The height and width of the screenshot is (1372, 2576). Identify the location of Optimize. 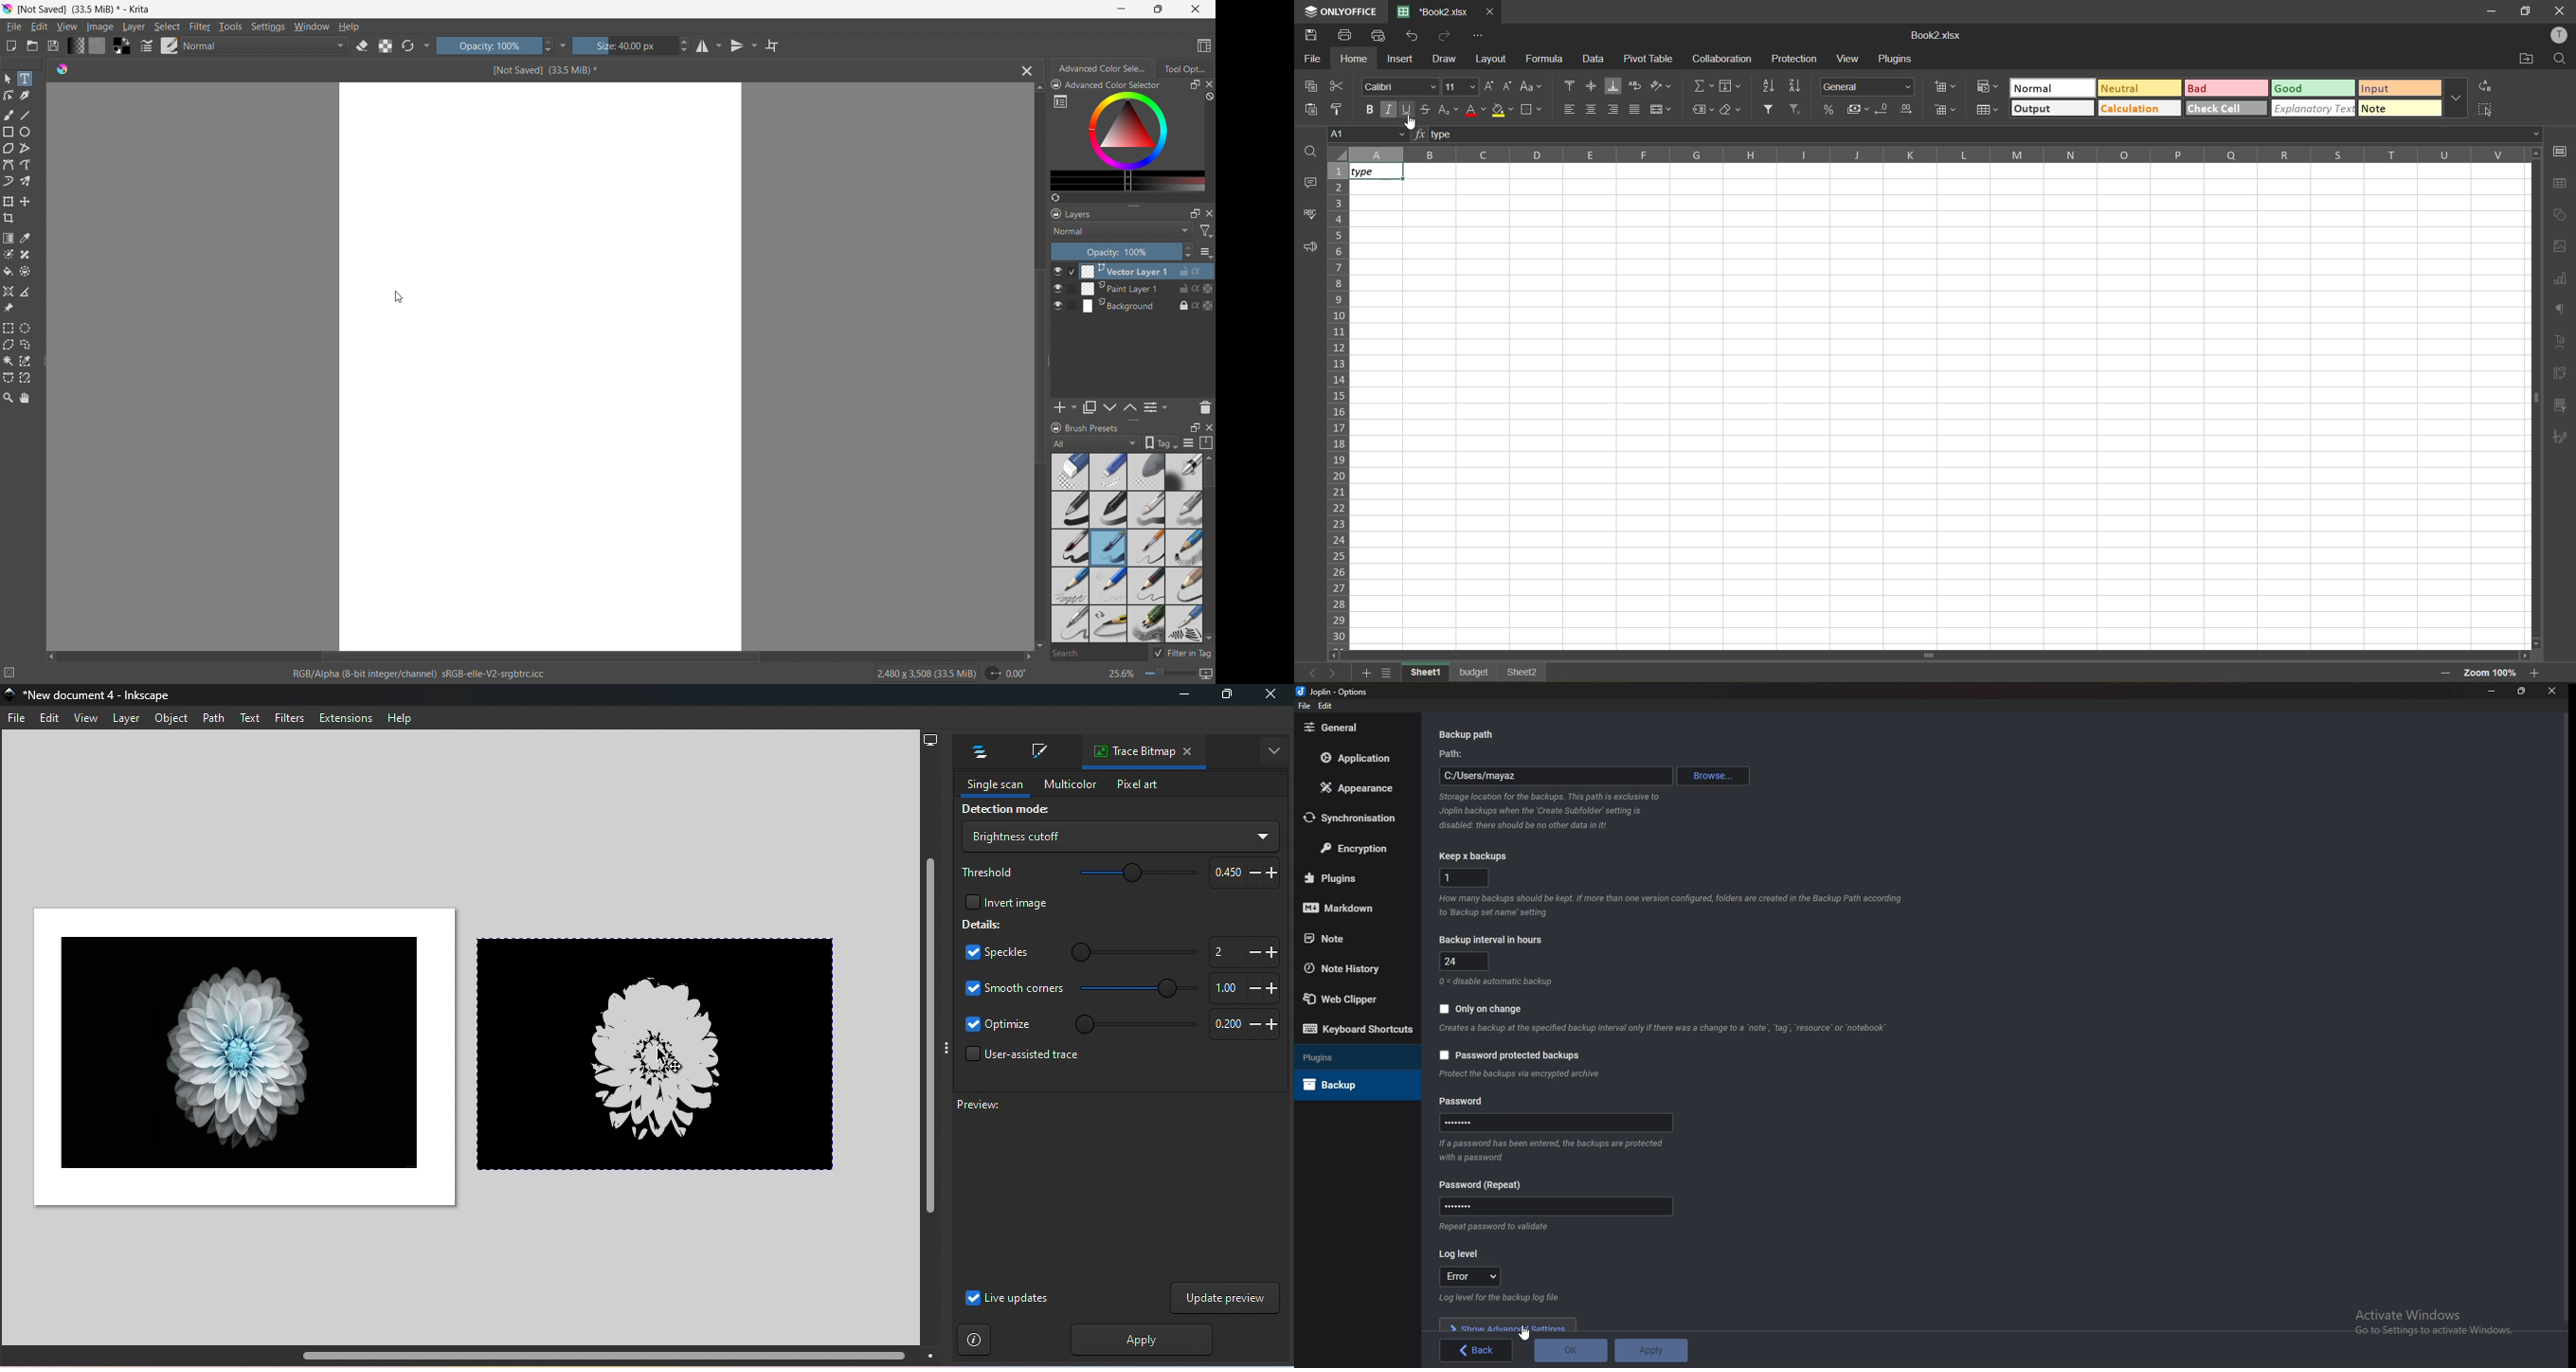
(999, 1025).